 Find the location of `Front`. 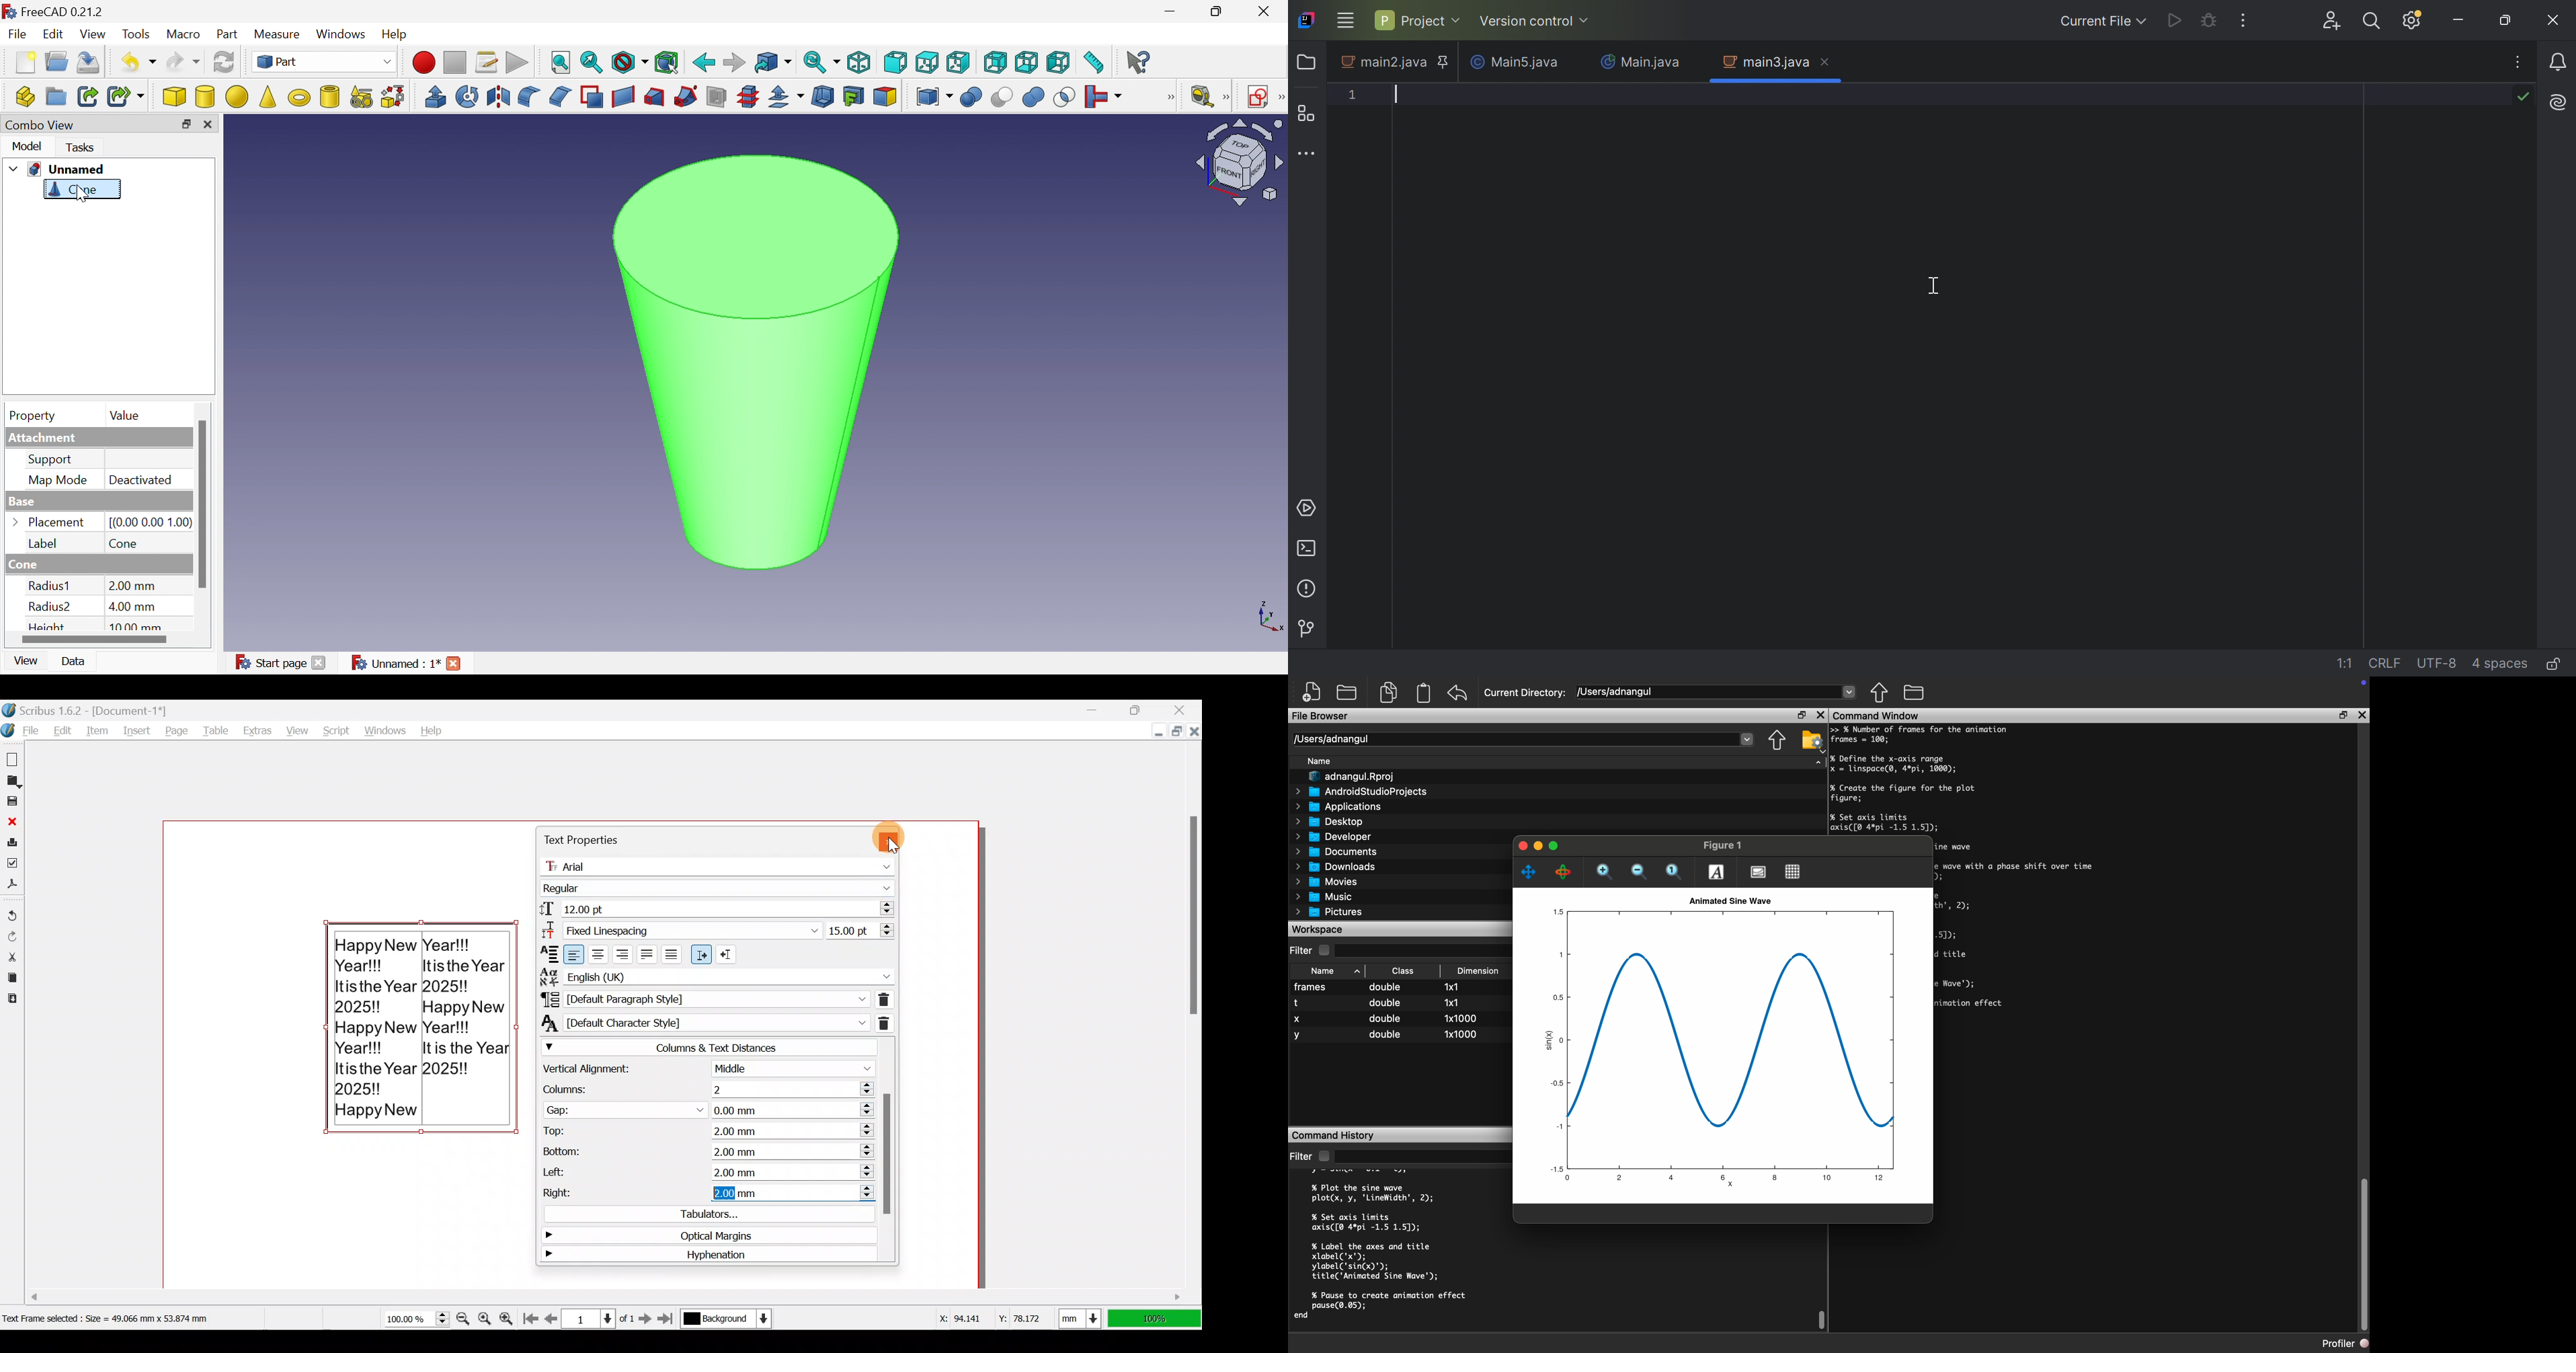

Front is located at coordinates (895, 62).